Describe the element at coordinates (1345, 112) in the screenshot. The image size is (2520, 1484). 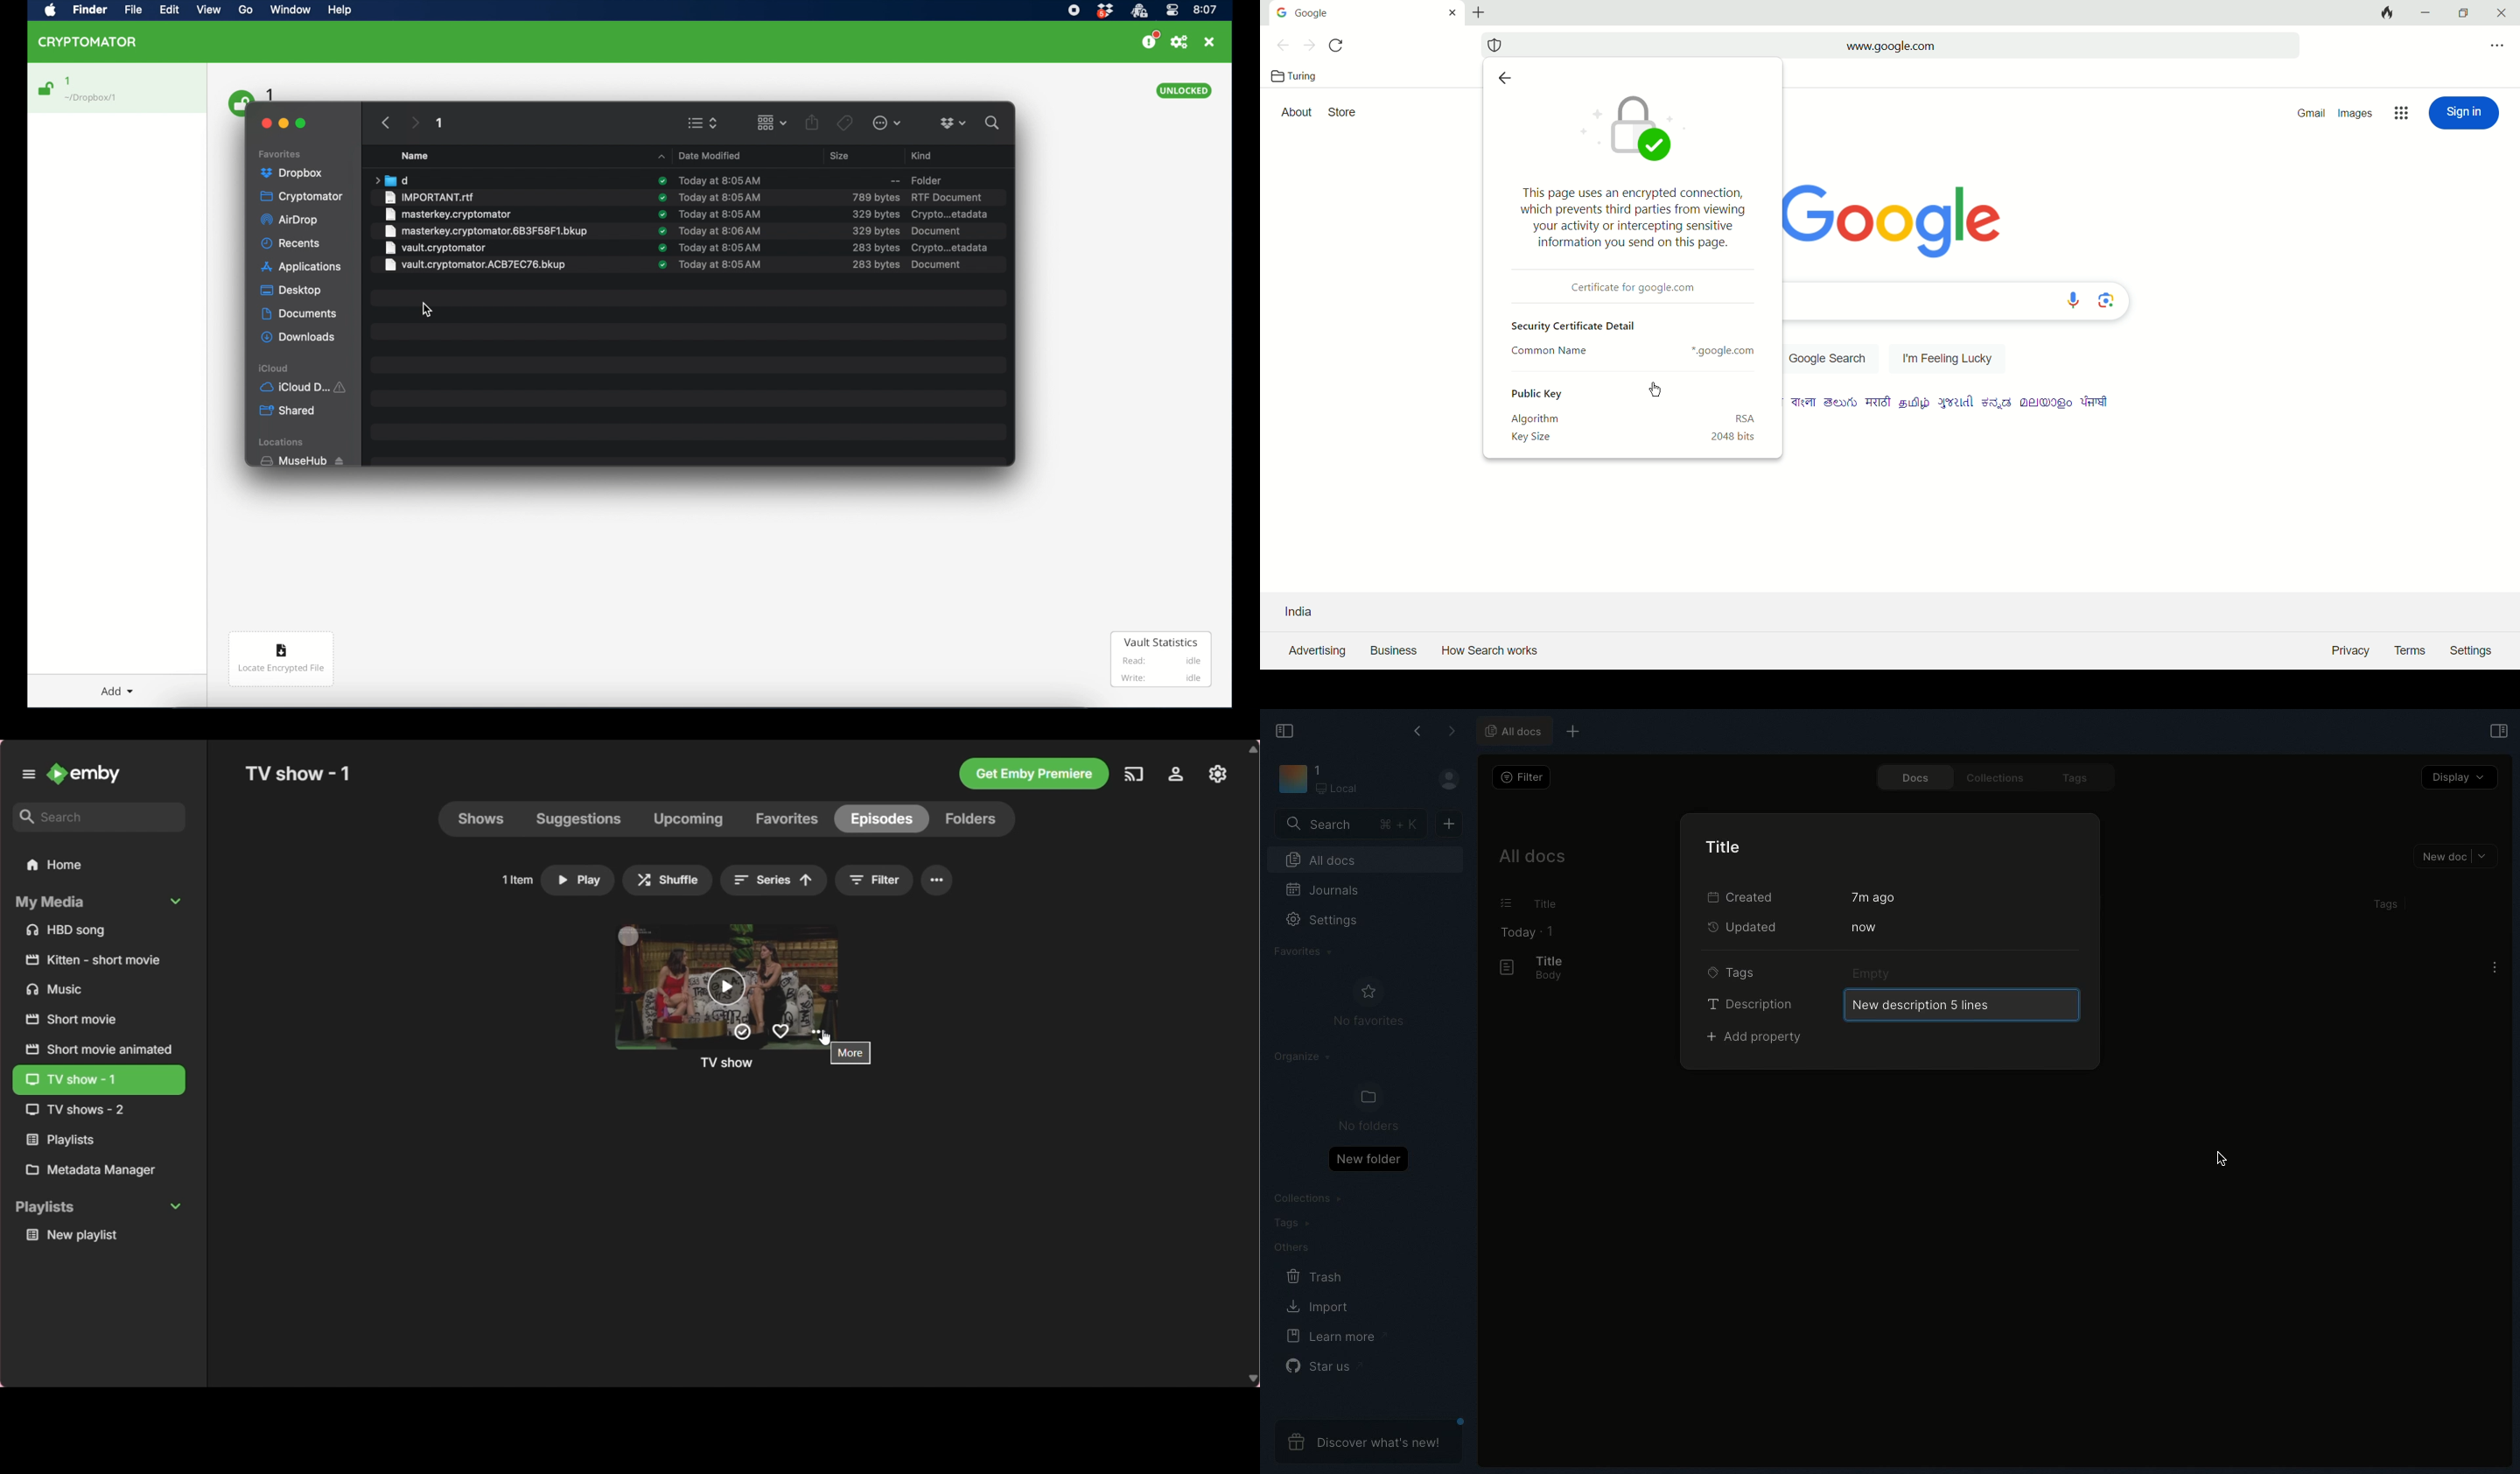
I see `store` at that location.